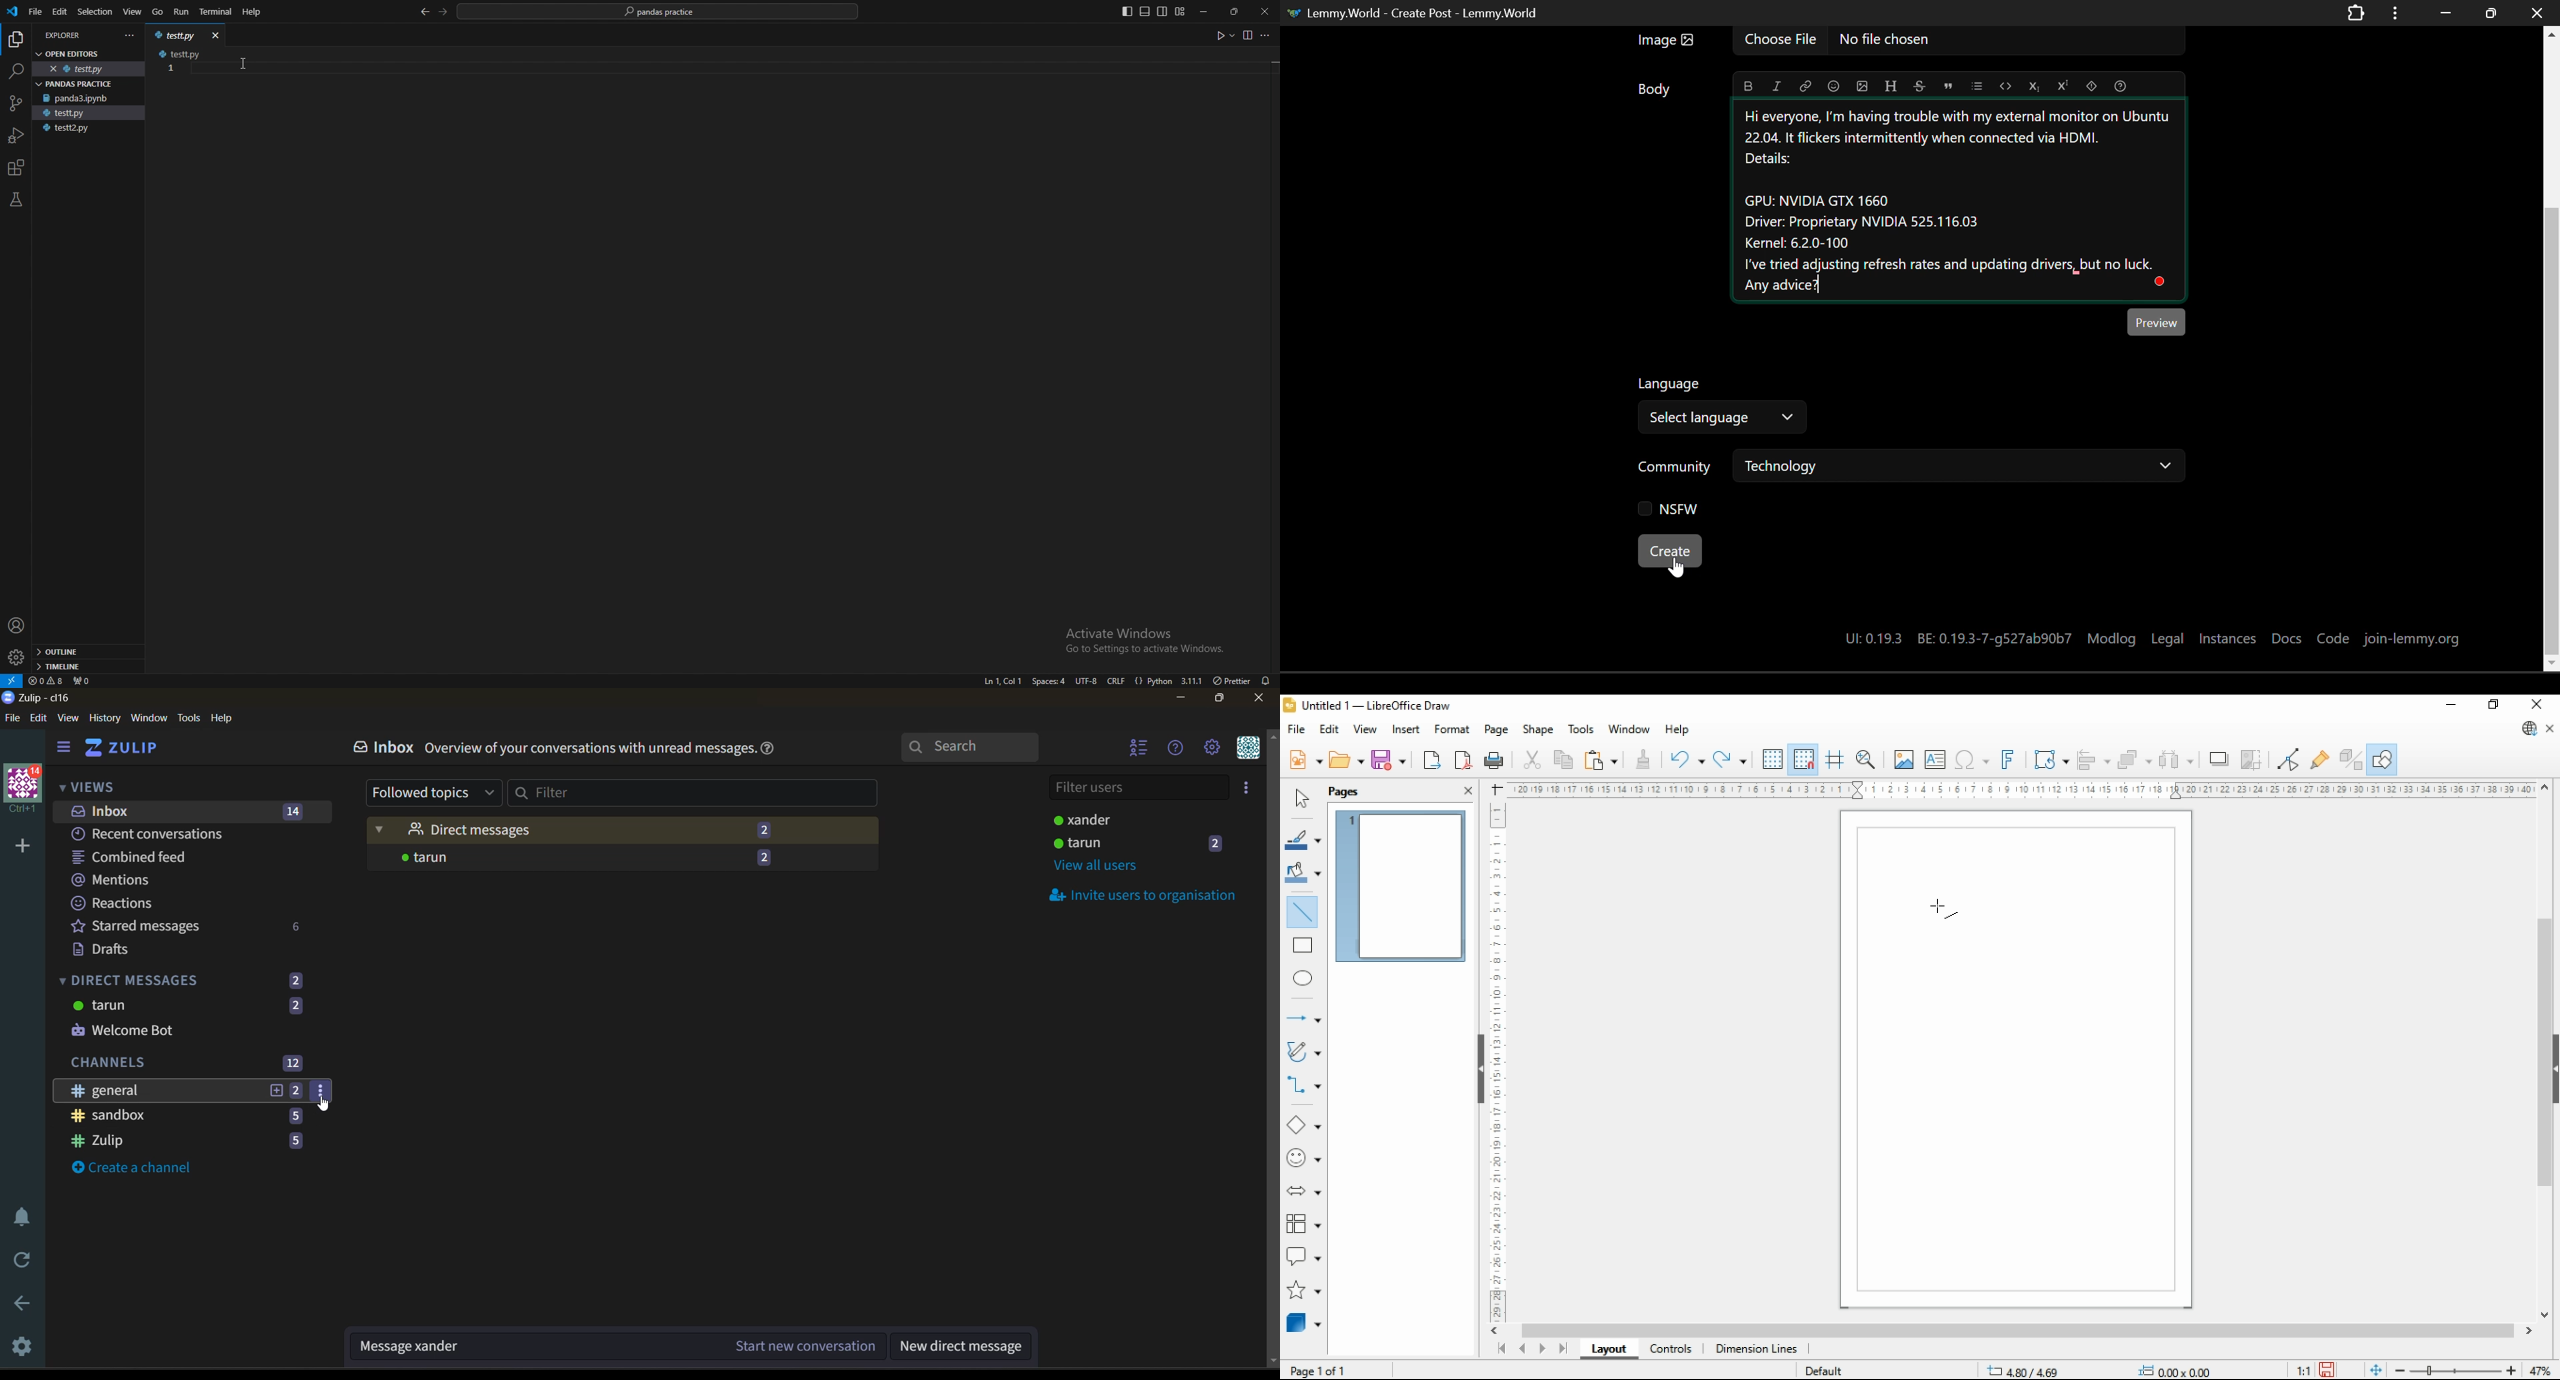 Image resolution: width=2576 pixels, height=1400 pixels. Describe the element at coordinates (1297, 730) in the screenshot. I see `file` at that location.